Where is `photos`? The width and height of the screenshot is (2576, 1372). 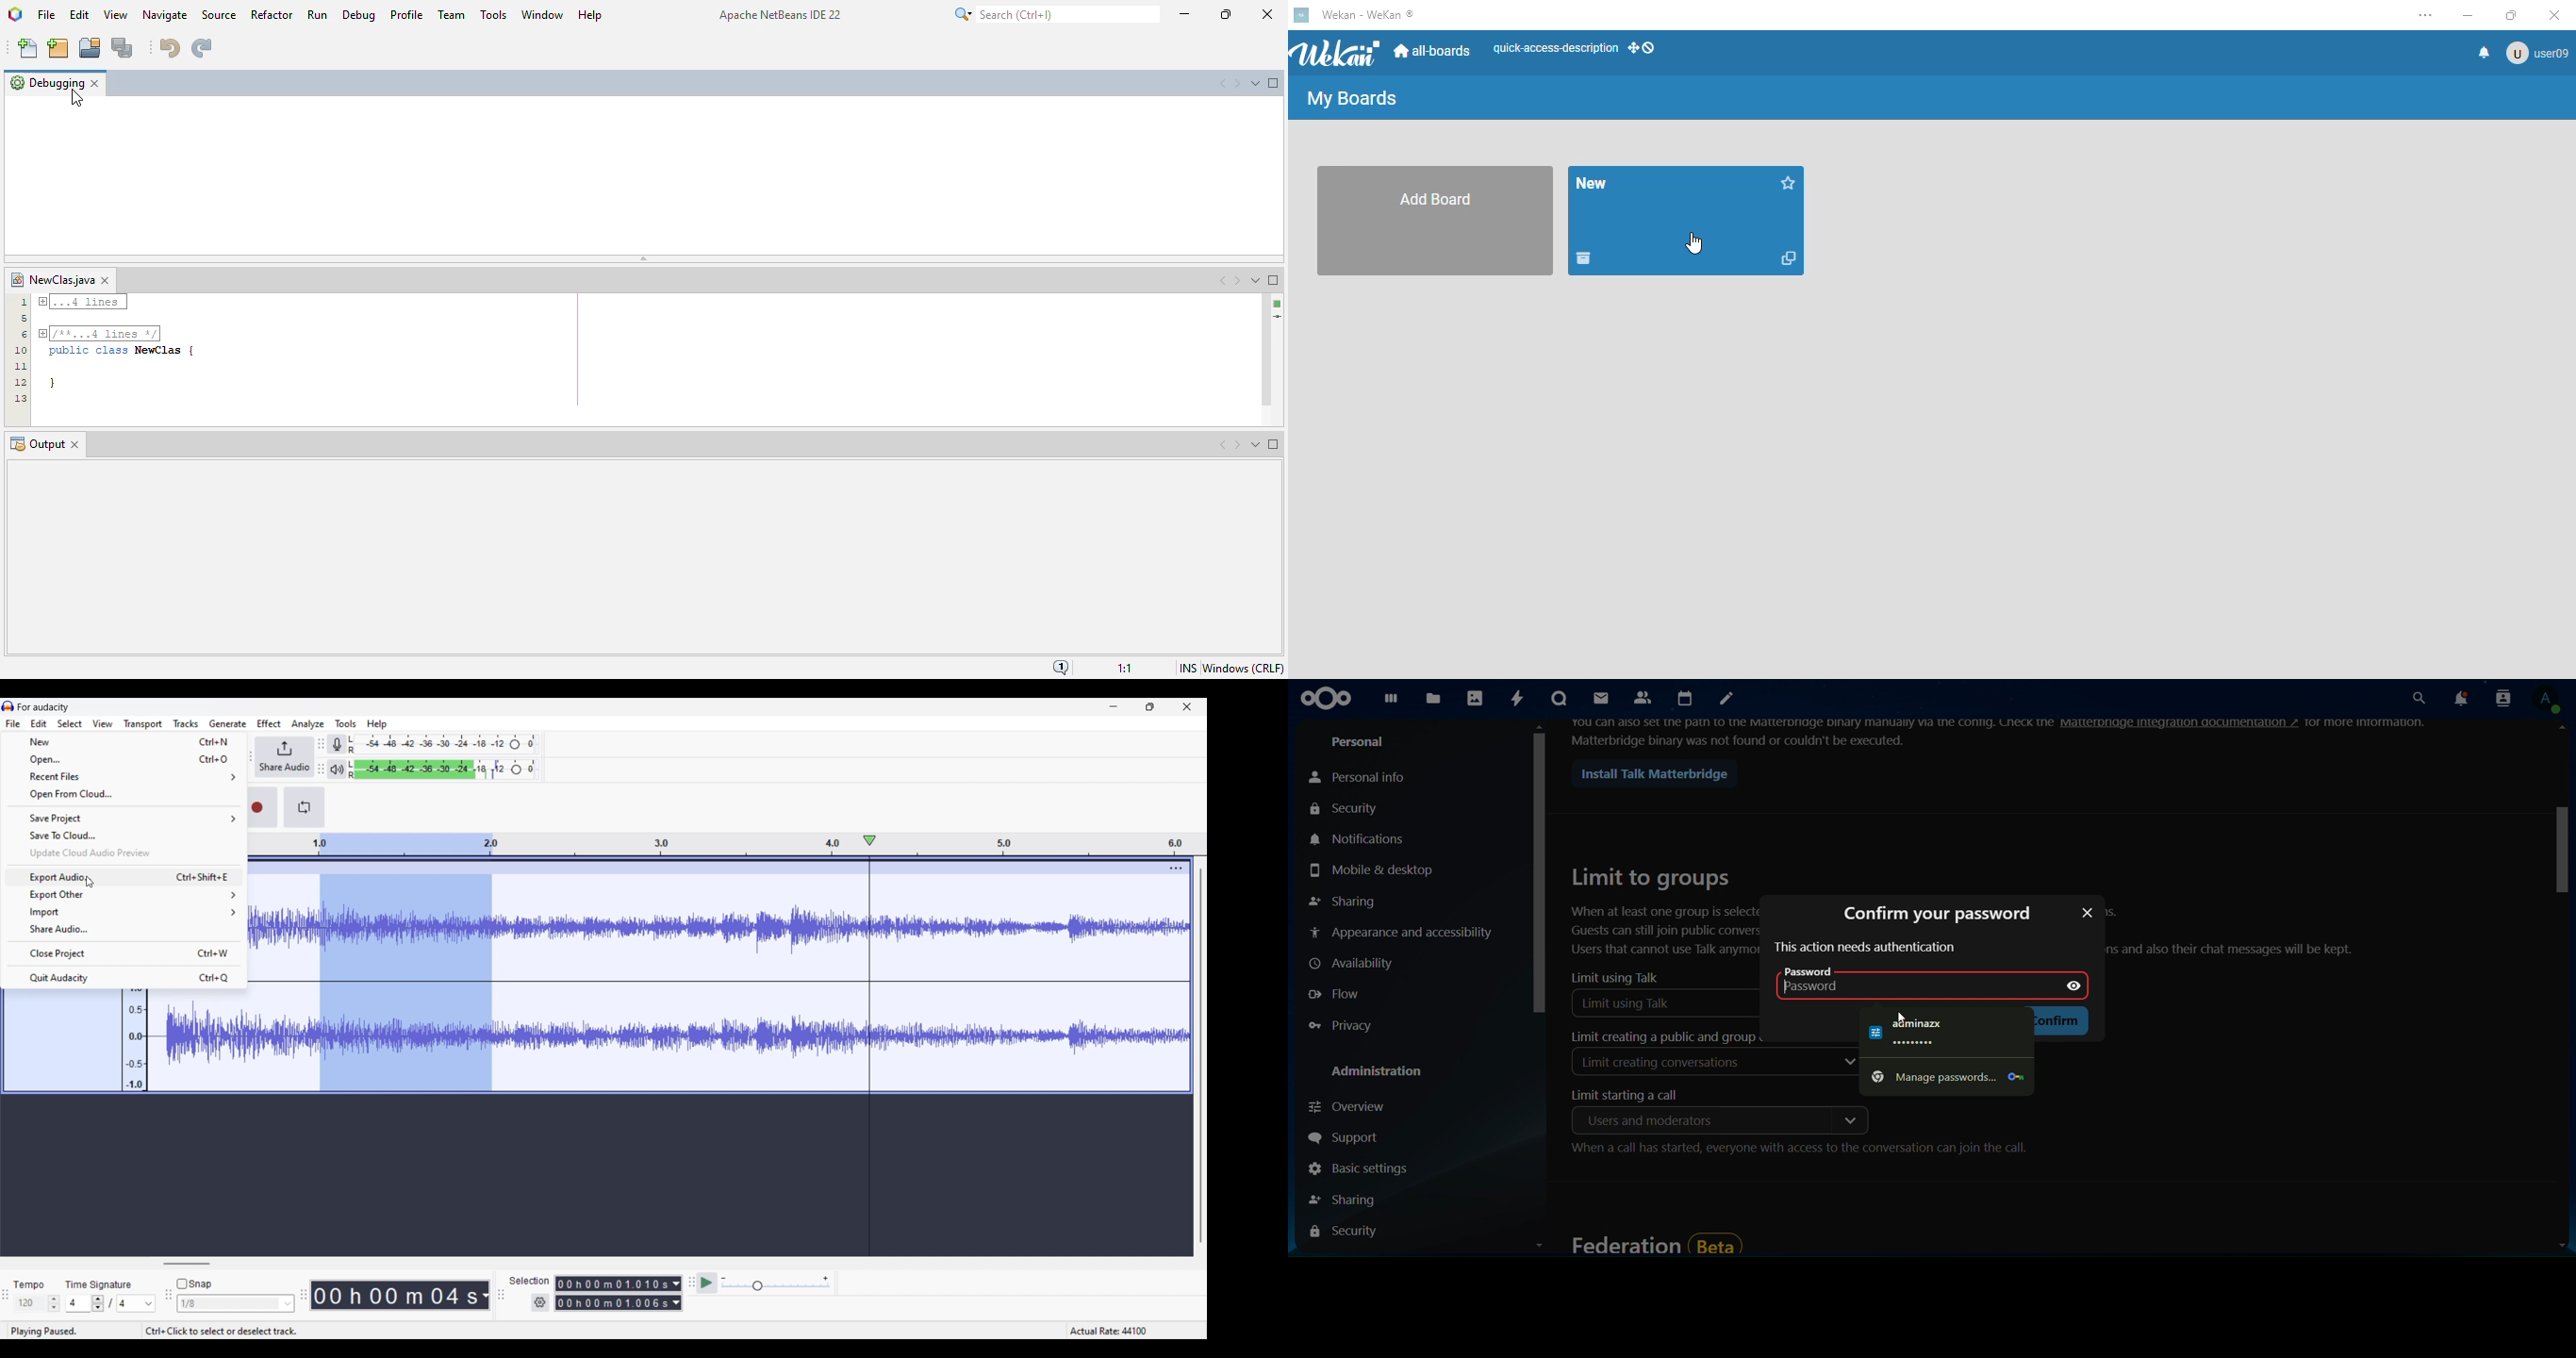
photos is located at coordinates (1477, 699).